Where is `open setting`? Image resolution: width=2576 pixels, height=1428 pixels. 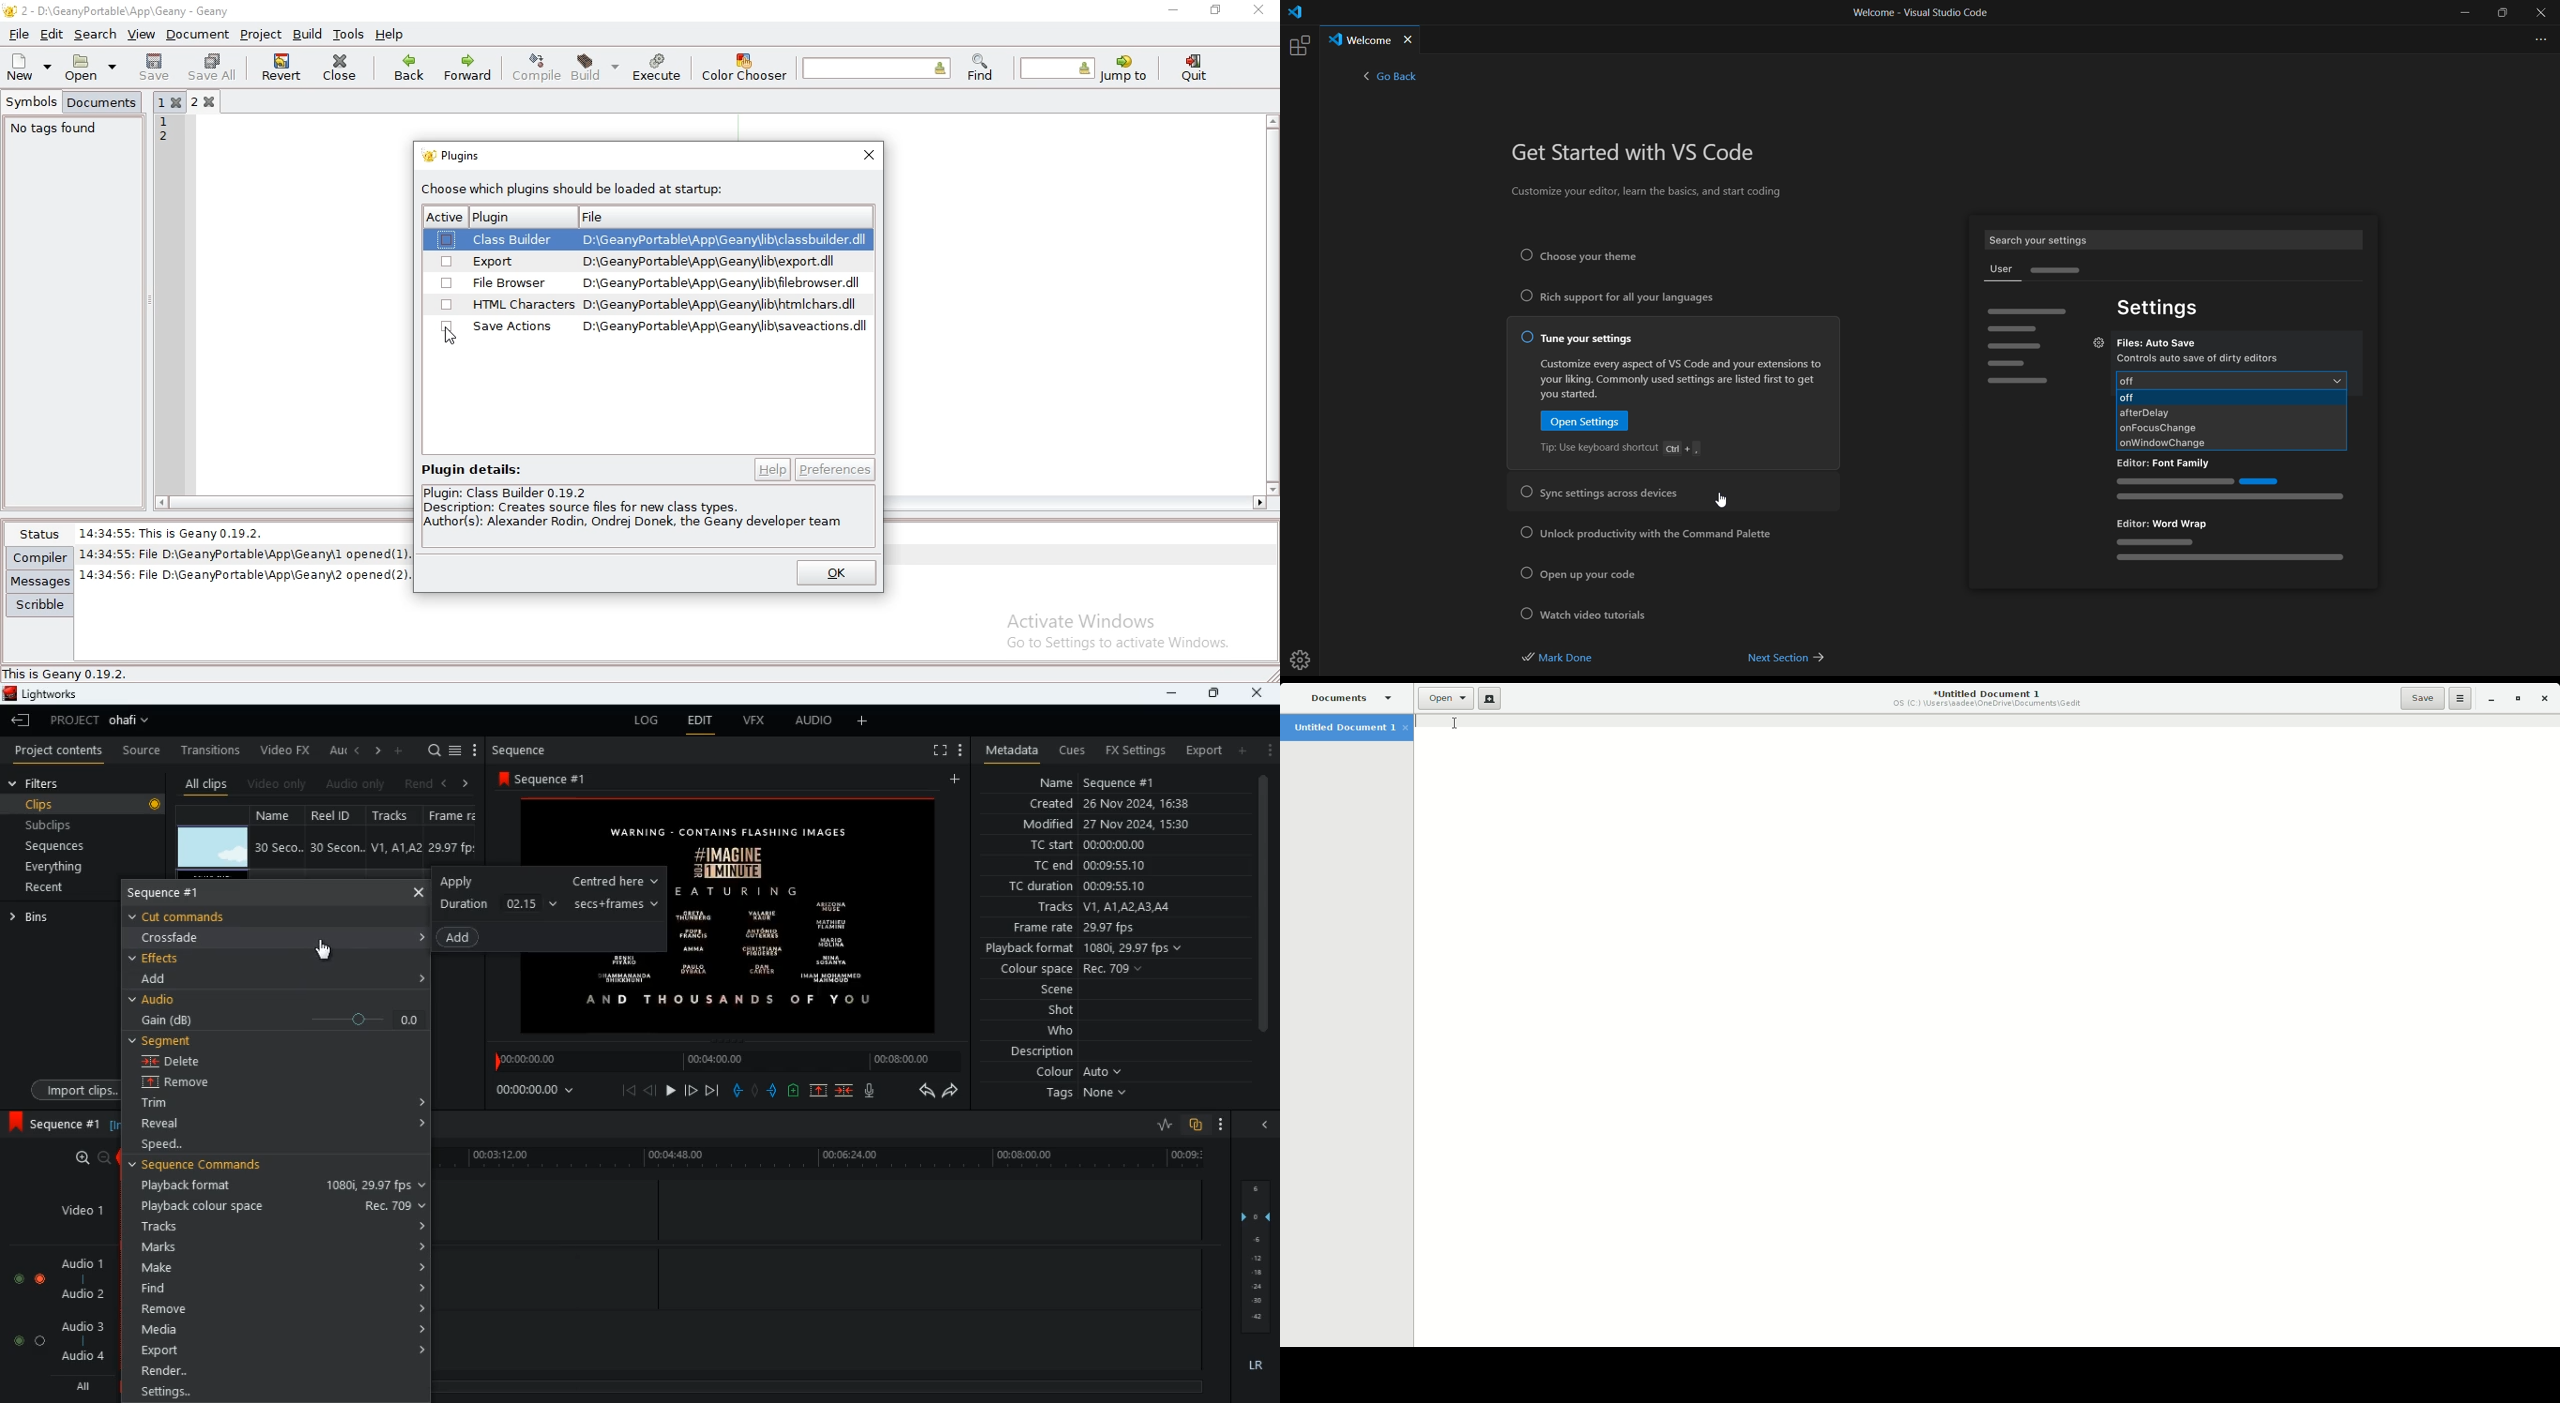
open setting is located at coordinates (1585, 421).